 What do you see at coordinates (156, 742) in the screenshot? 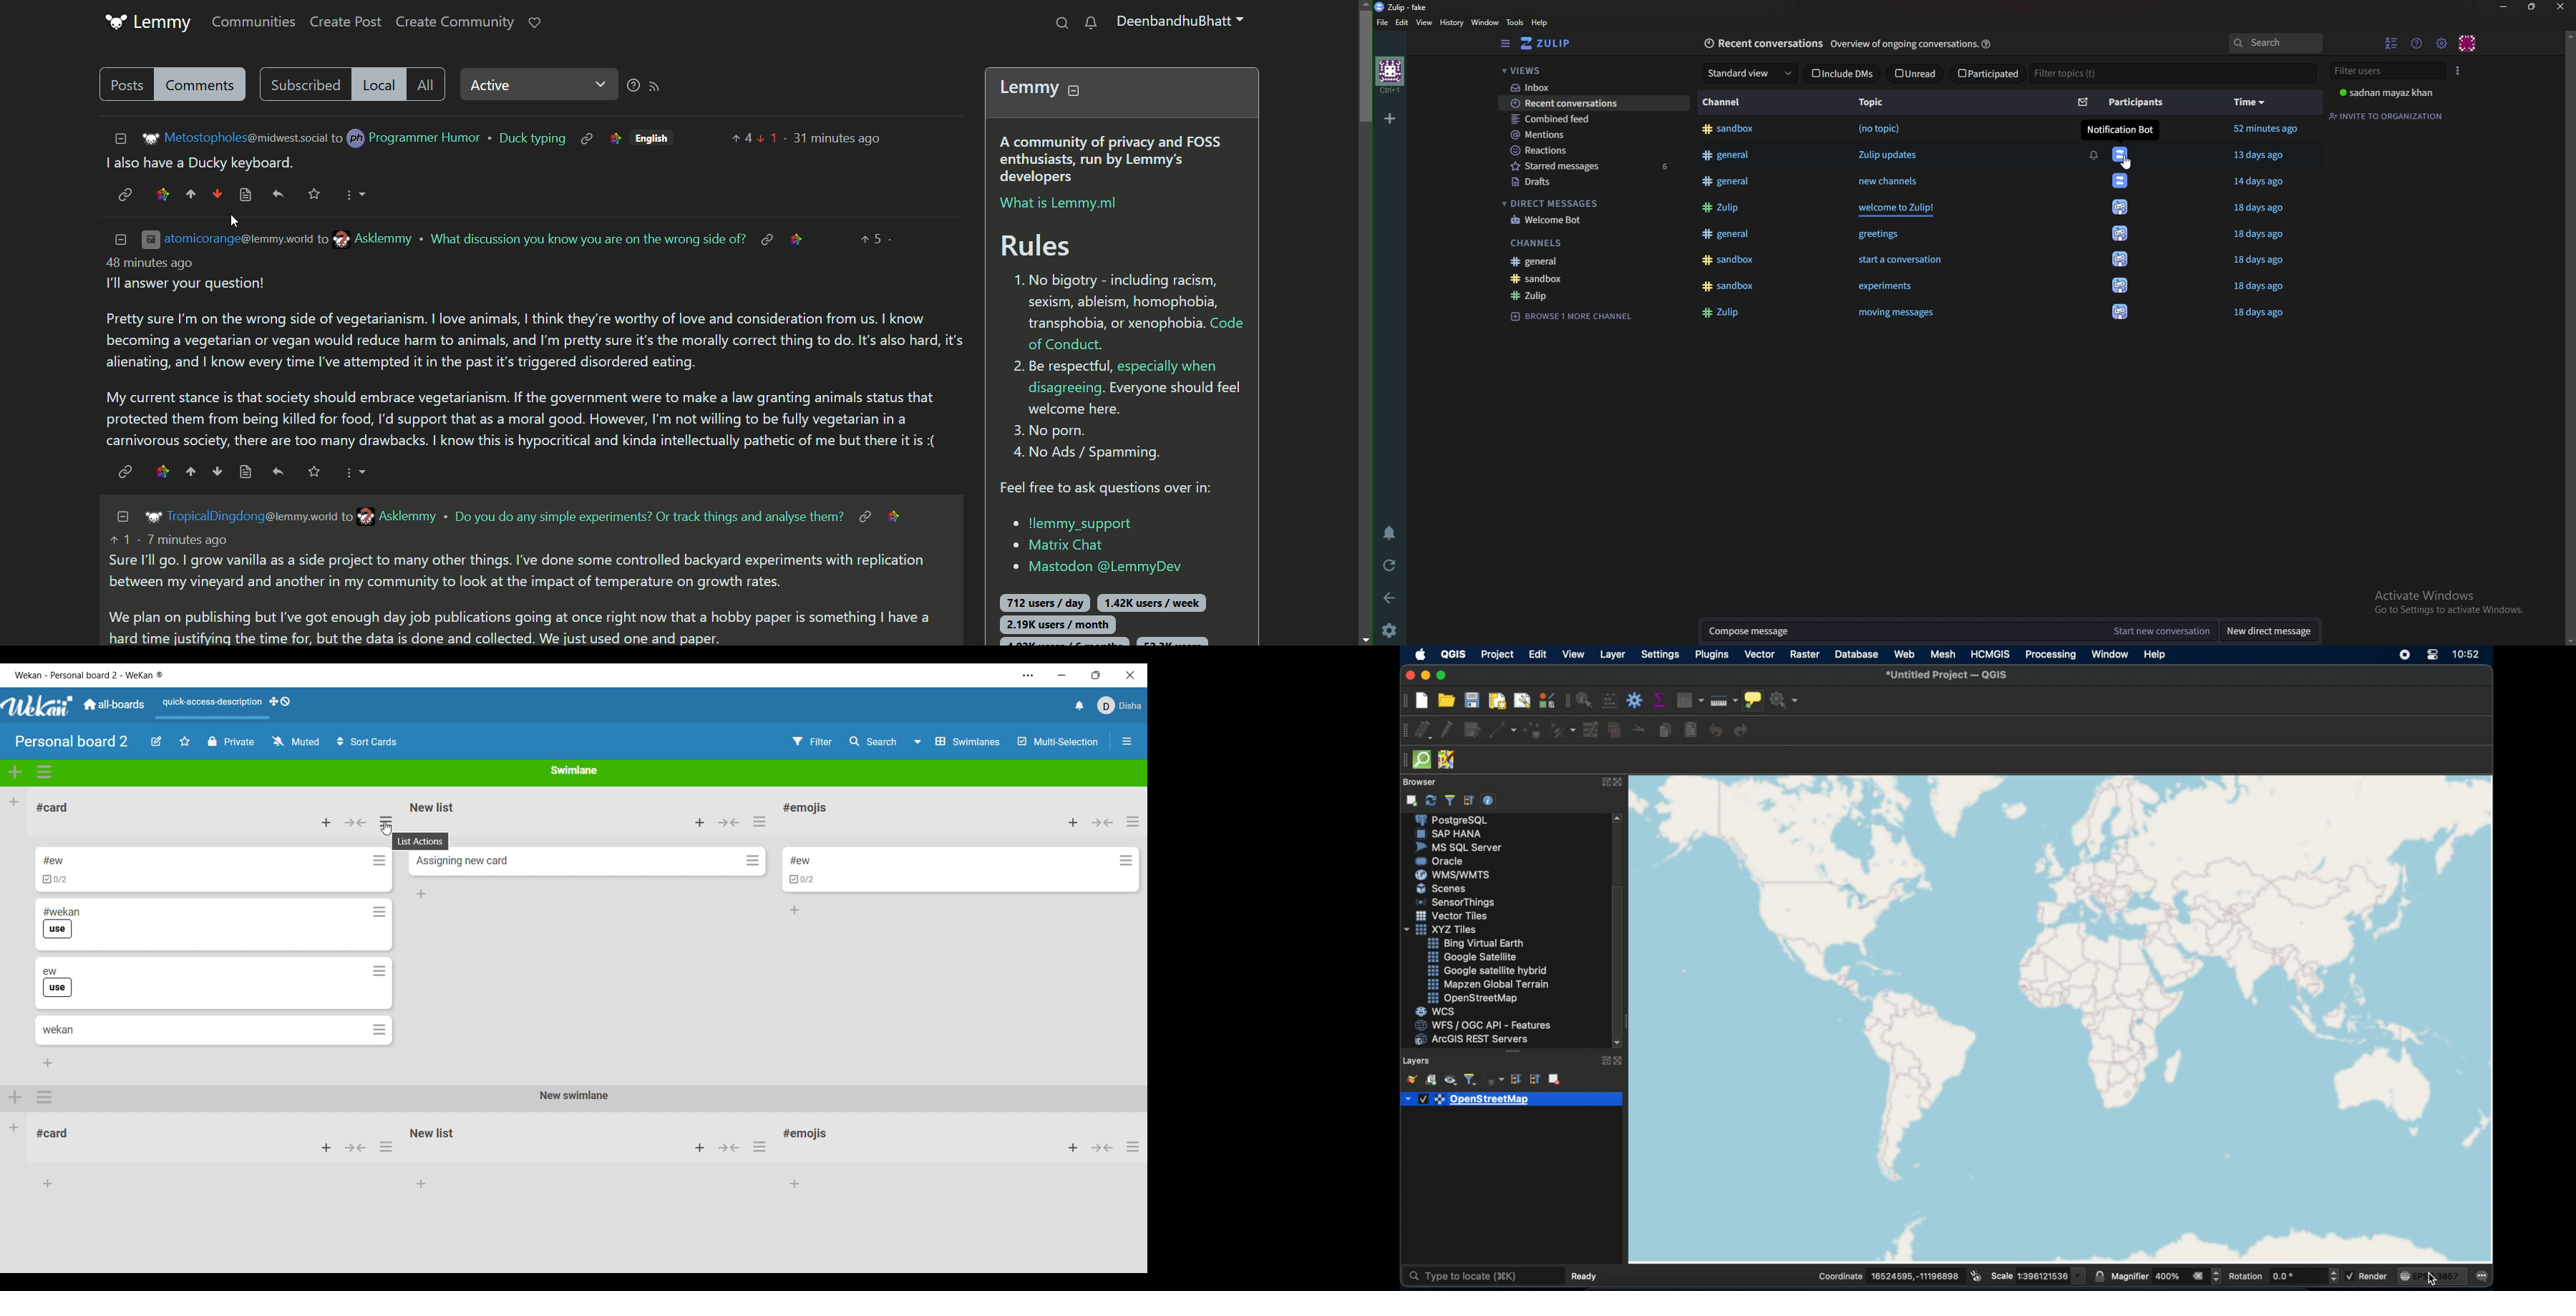
I see `Edit board` at bounding box center [156, 742].